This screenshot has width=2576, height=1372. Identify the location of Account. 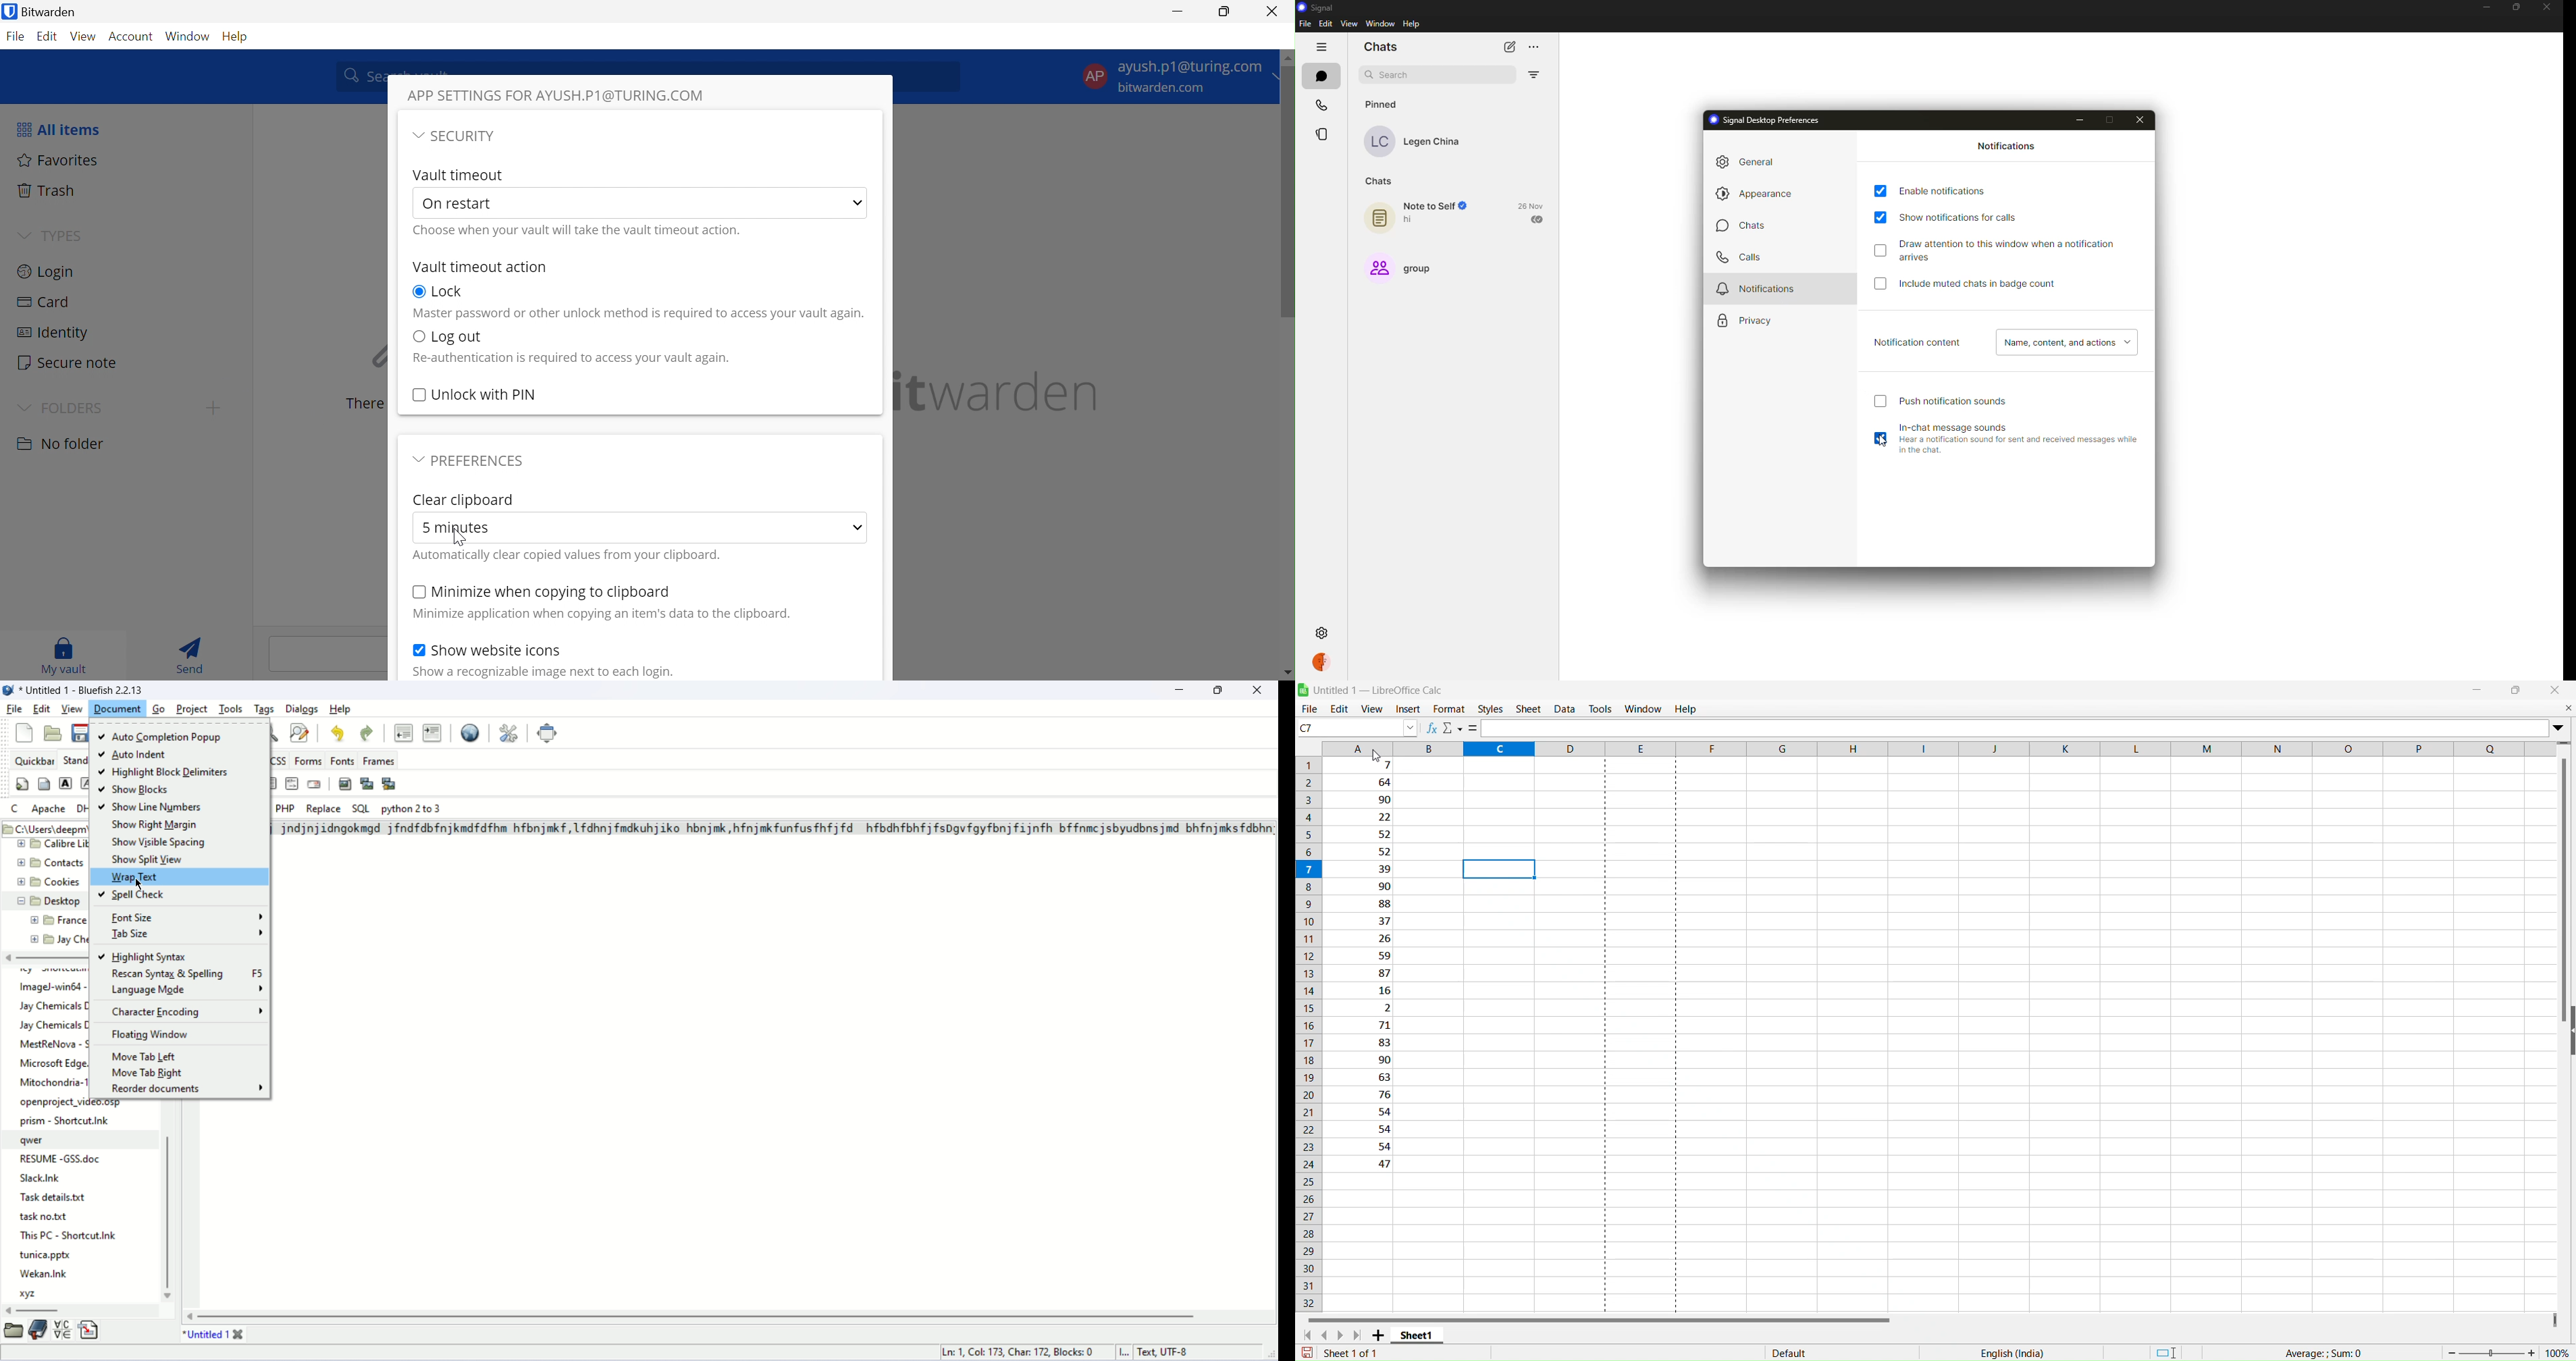
(132, 37).